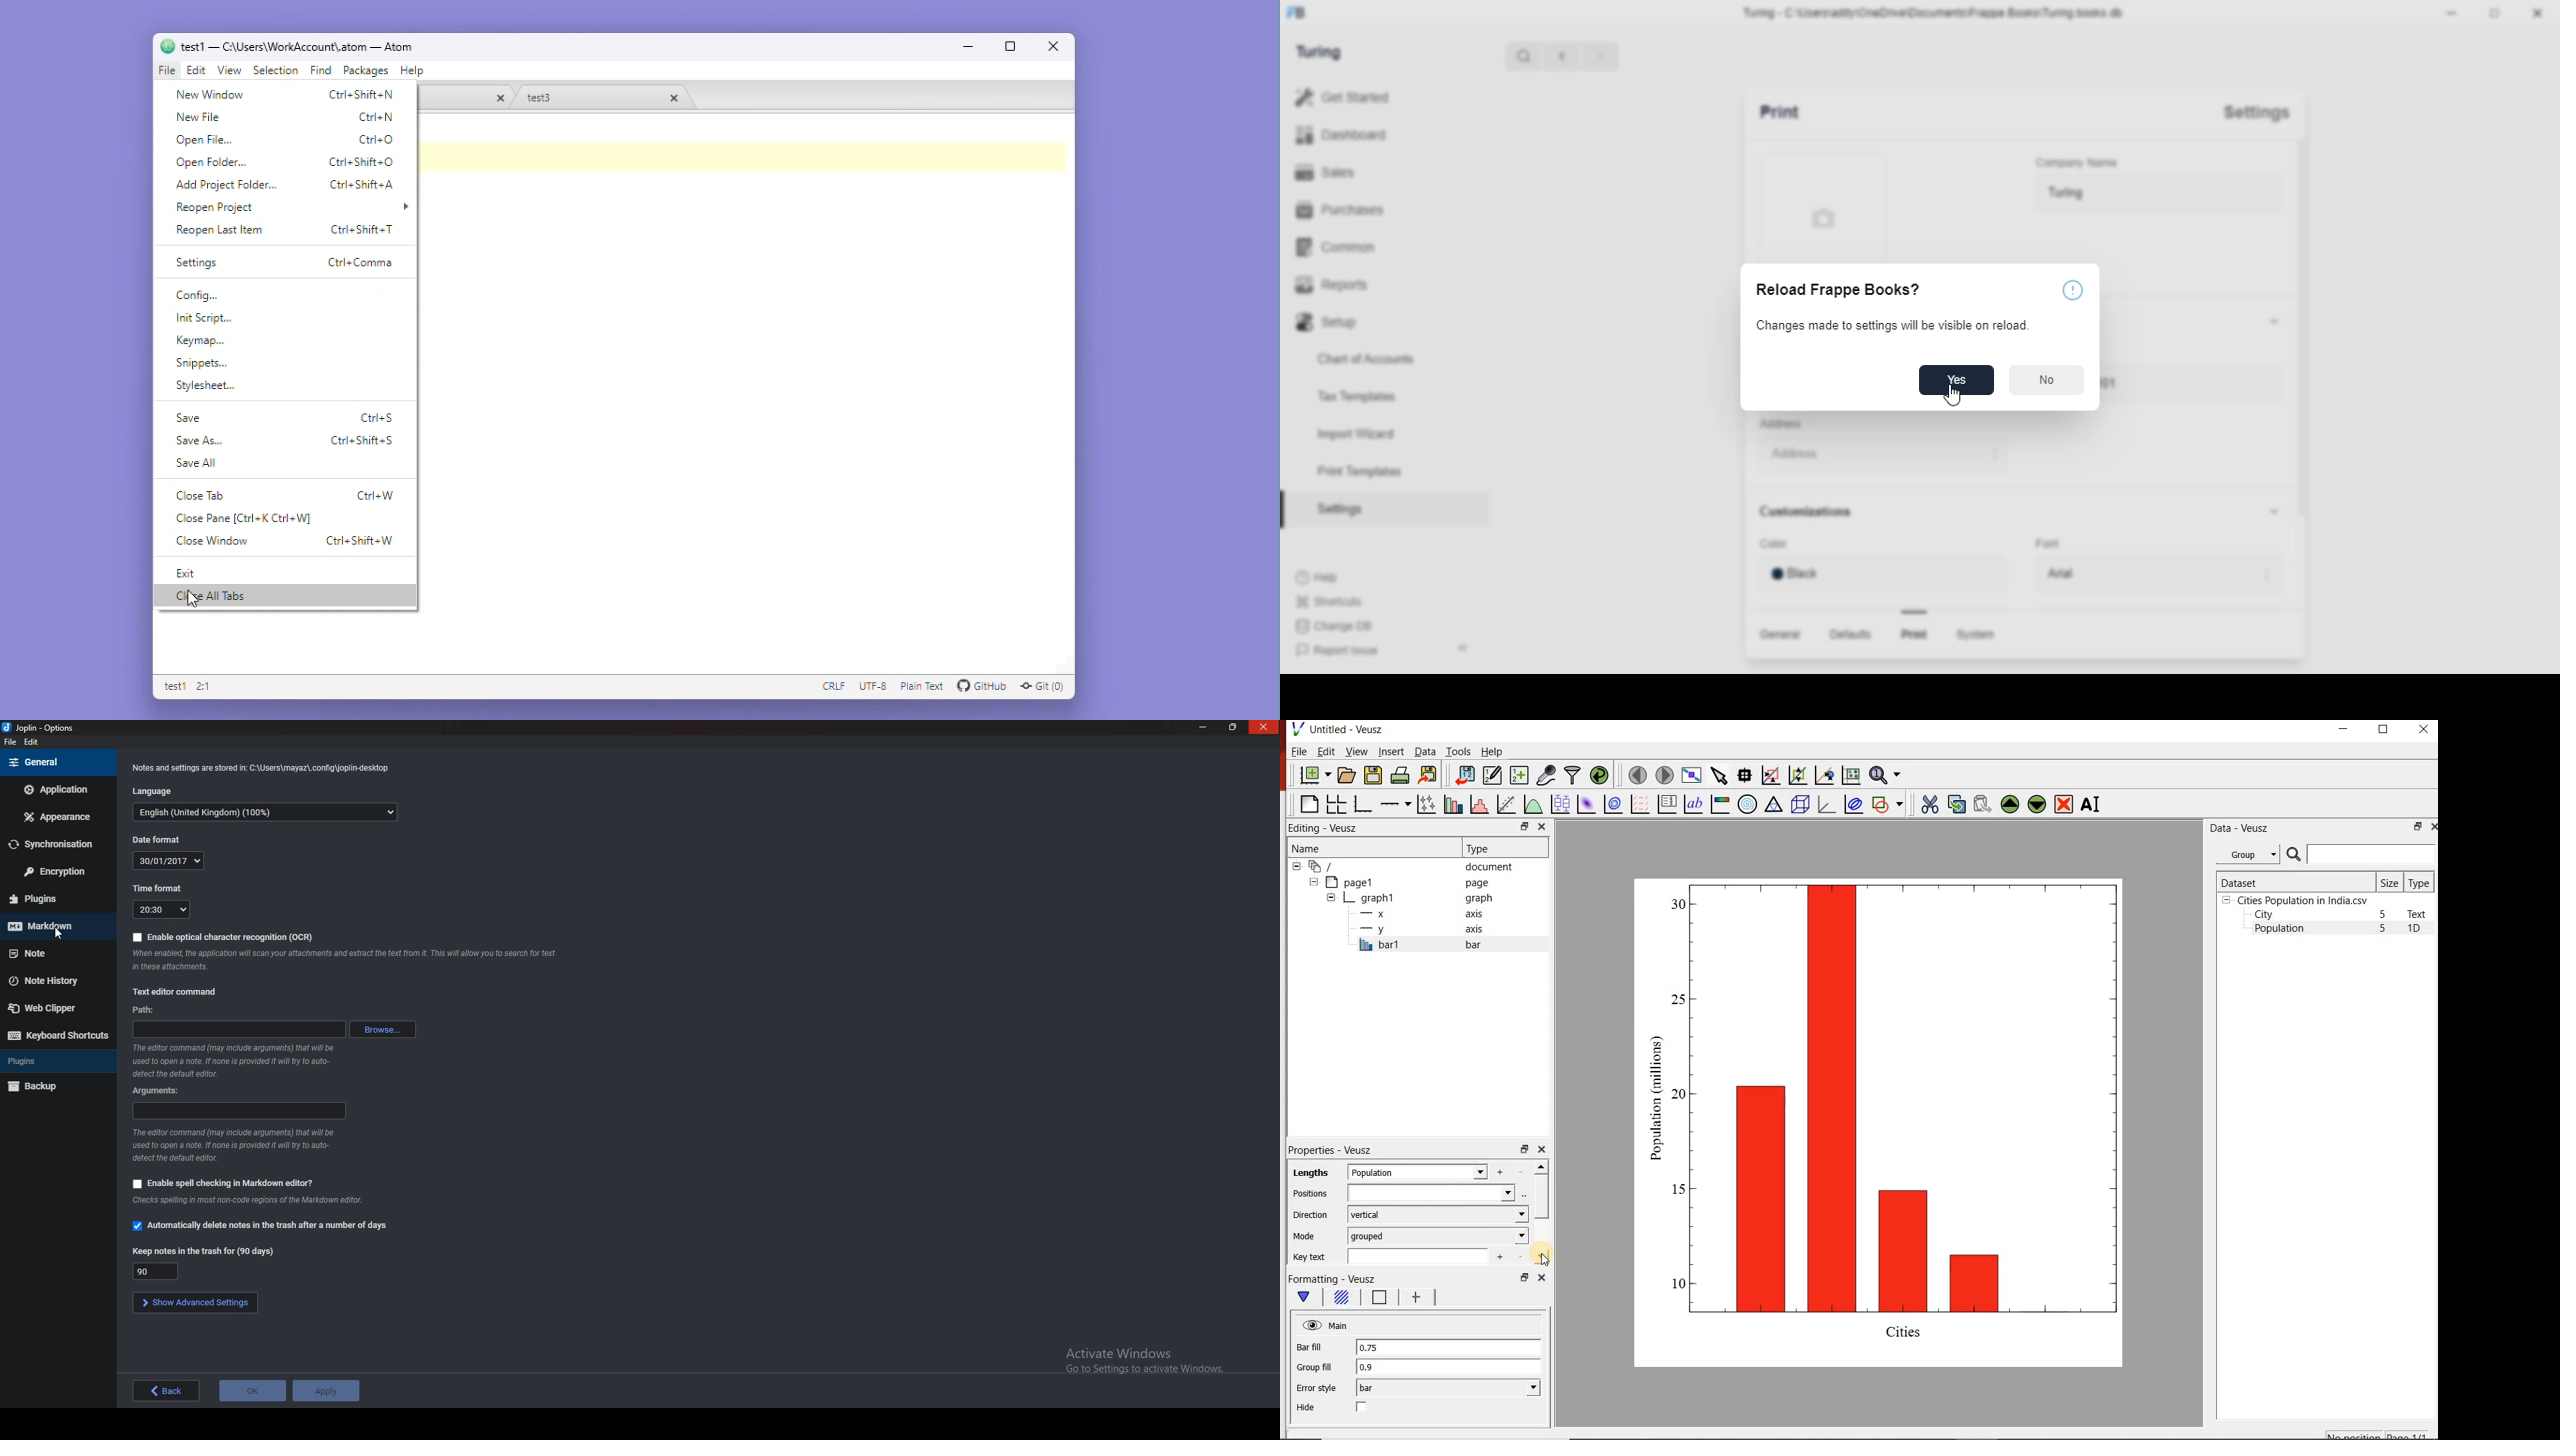  What do you see at coordinates (326, 1391) in the screenshot?
I see `apply` at bounding box center [326, 1391].